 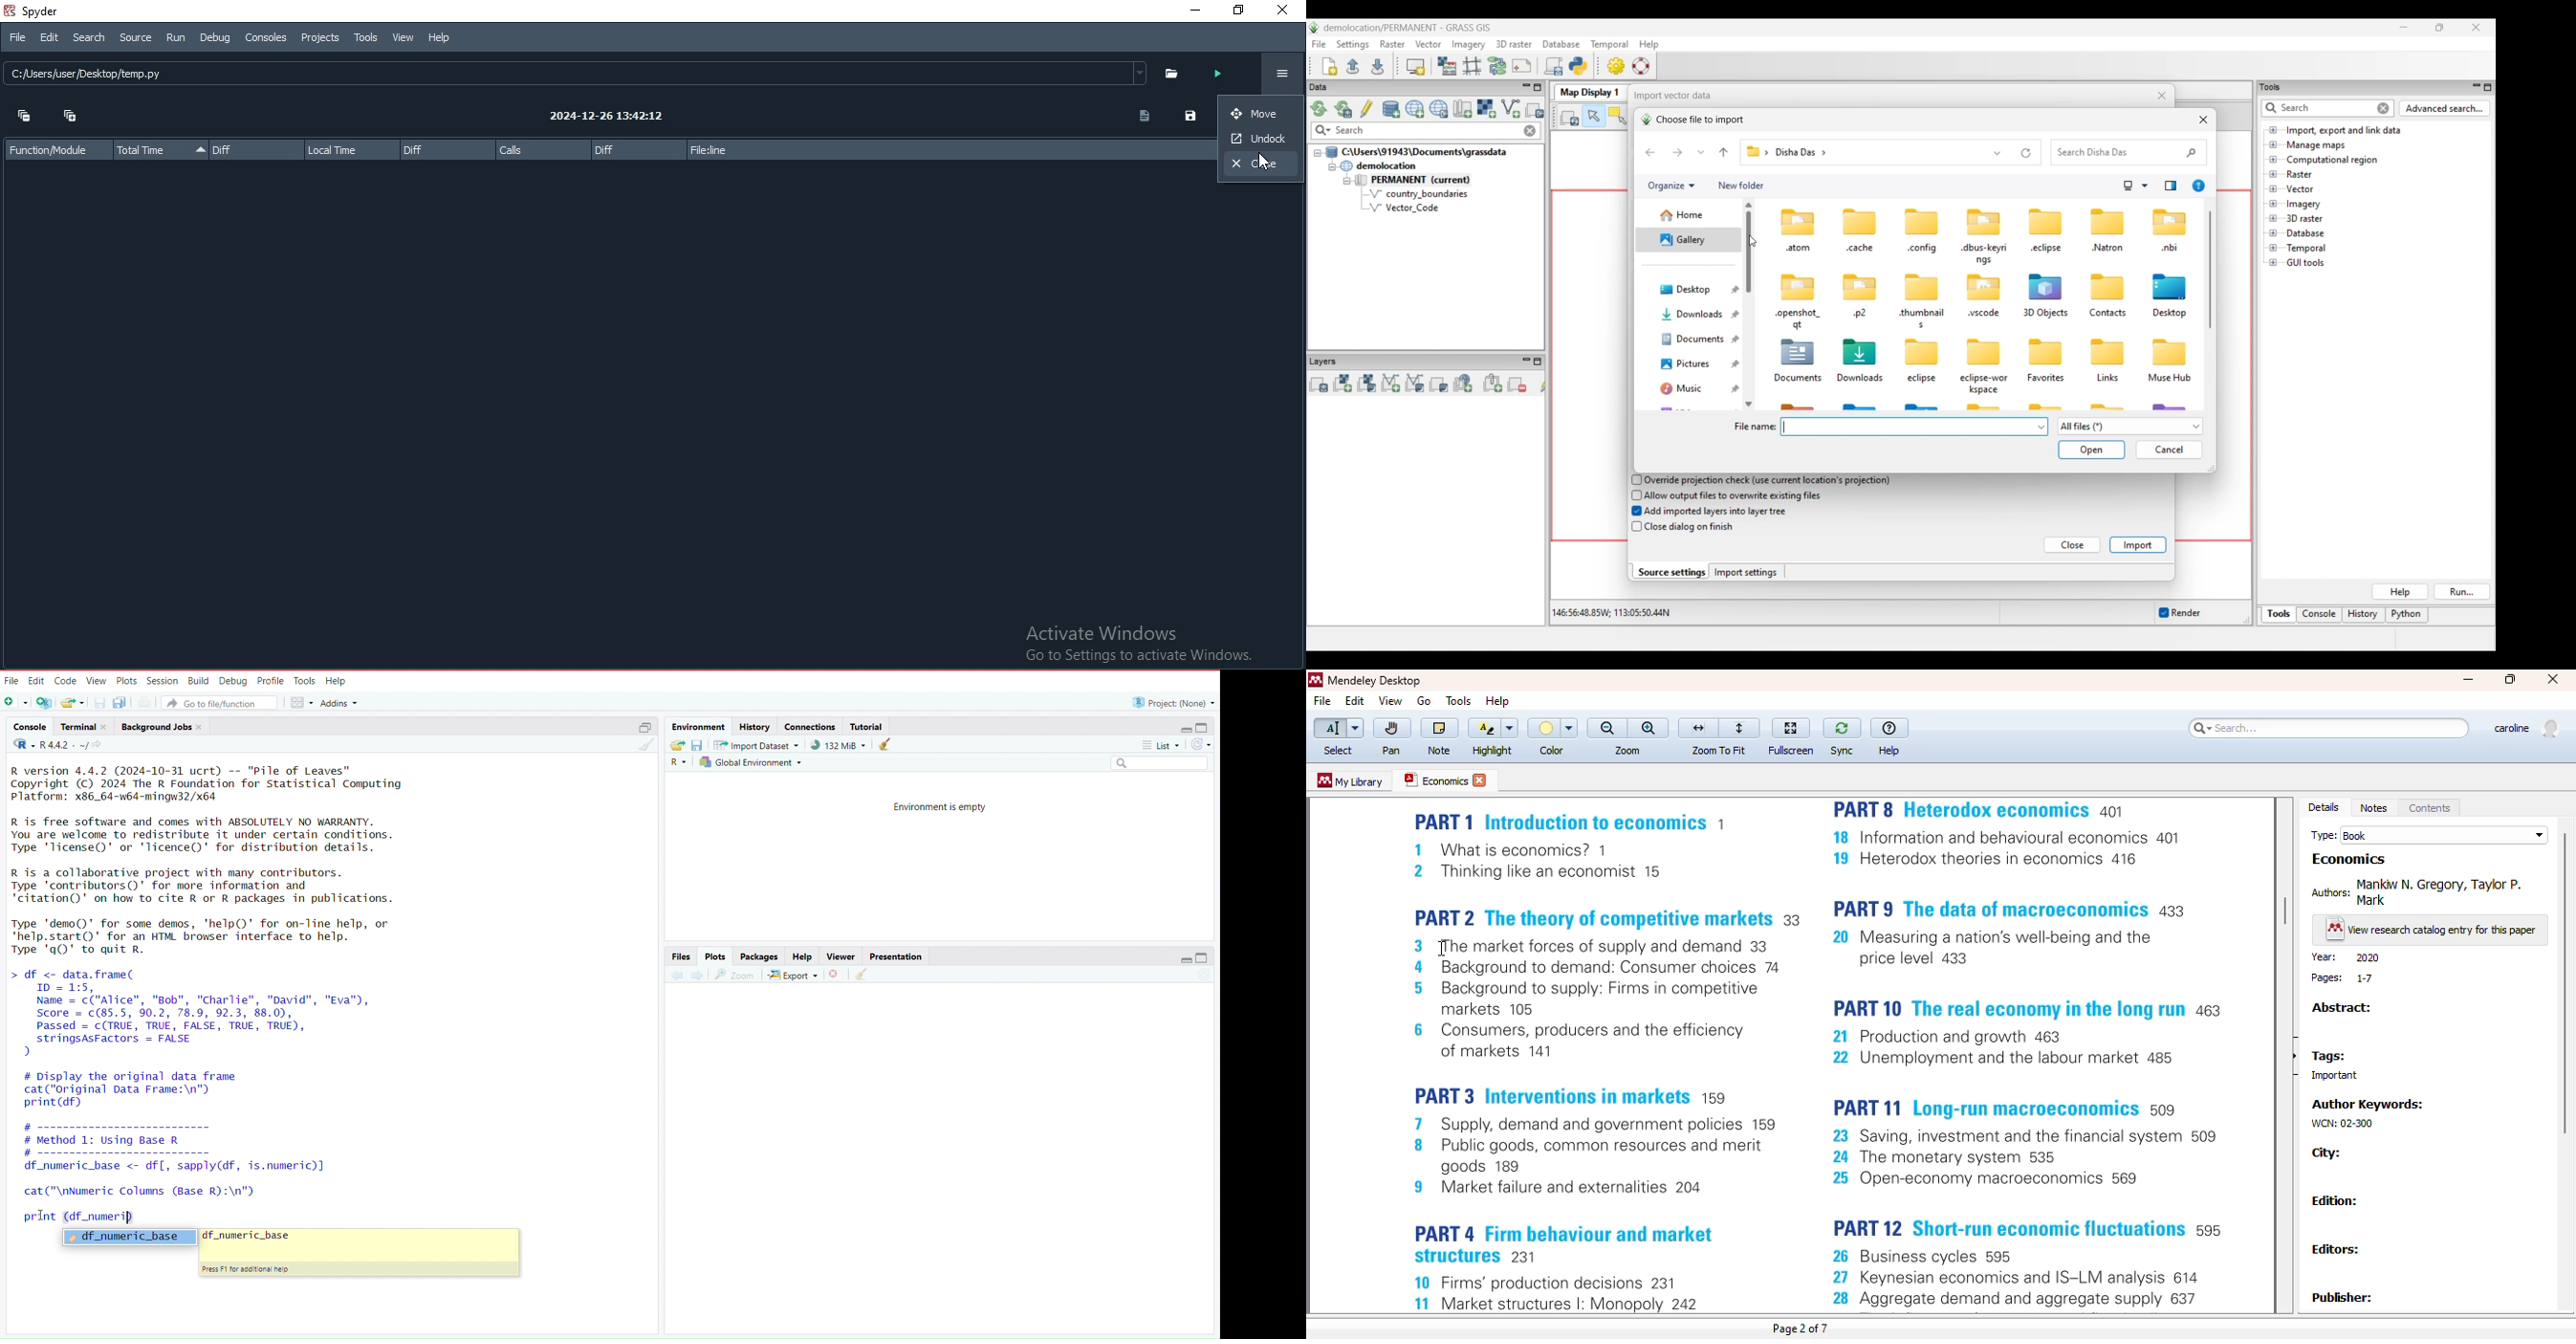 What do you see at coordinates (802, 955) in the screenshot?
I see `Help` at bounding box center [802, 955].